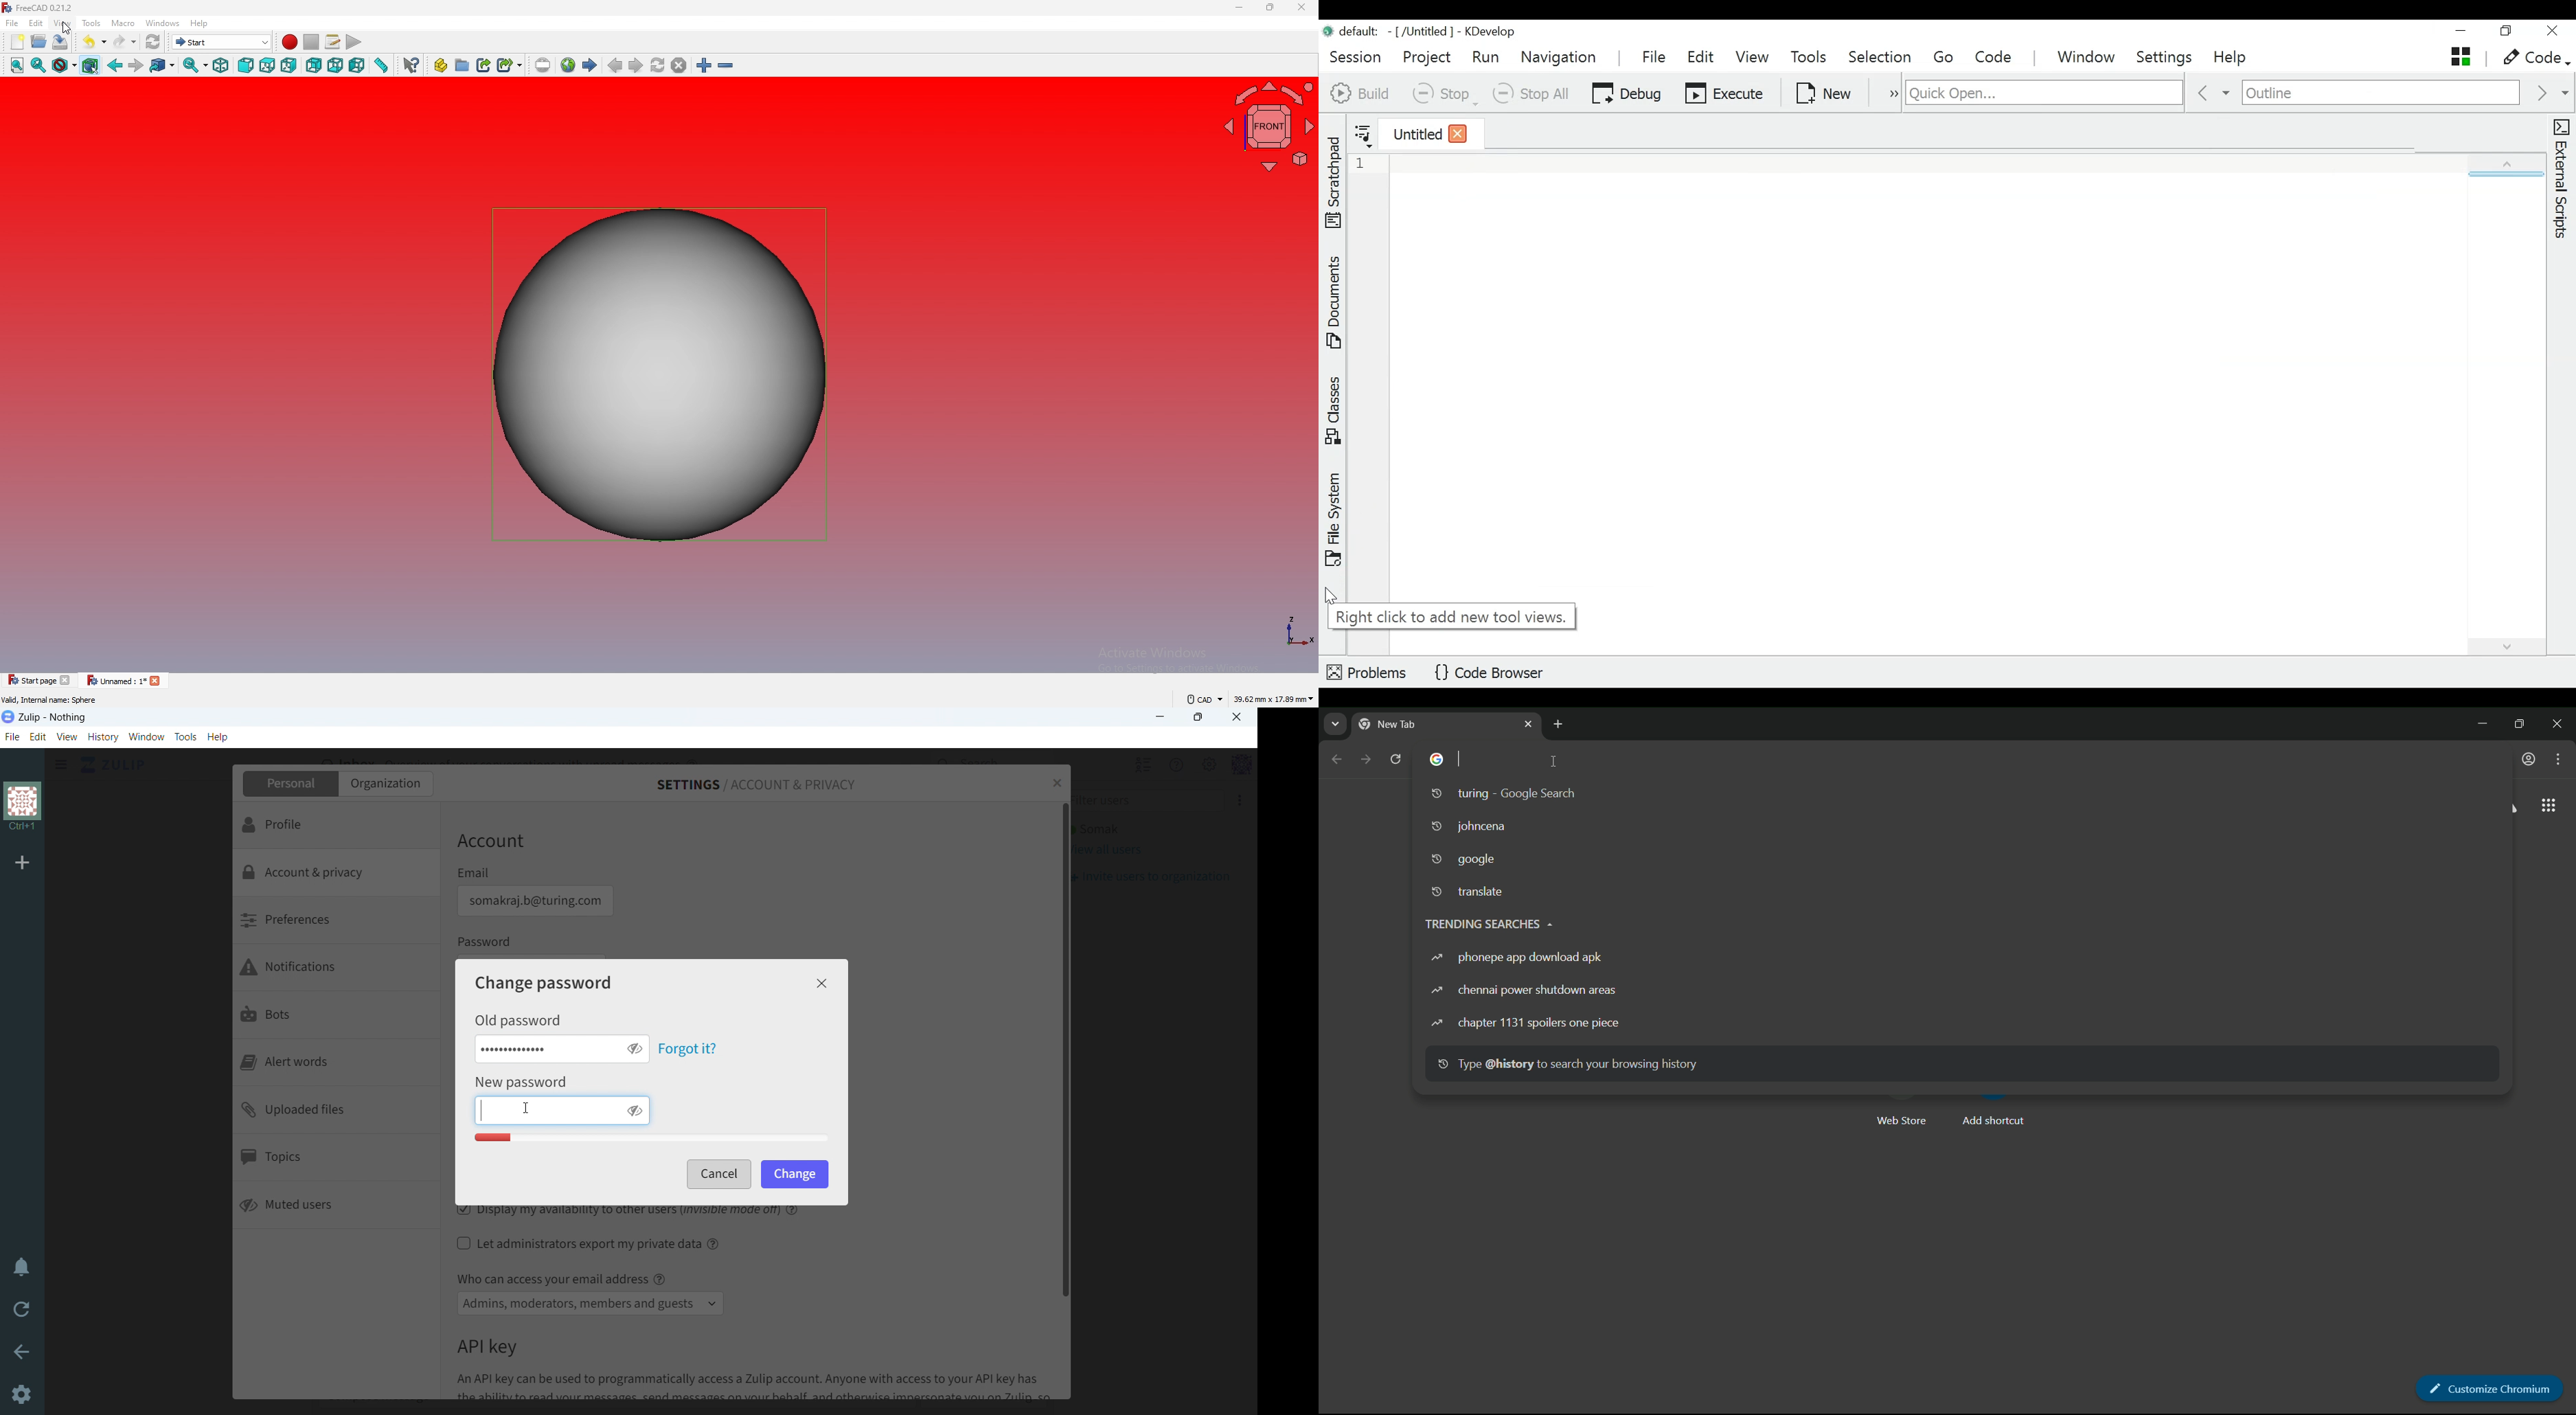 Image resolution: width=2576 pixels, height=1428 pixels. I want to click on go to linked object, so click(163, 65).